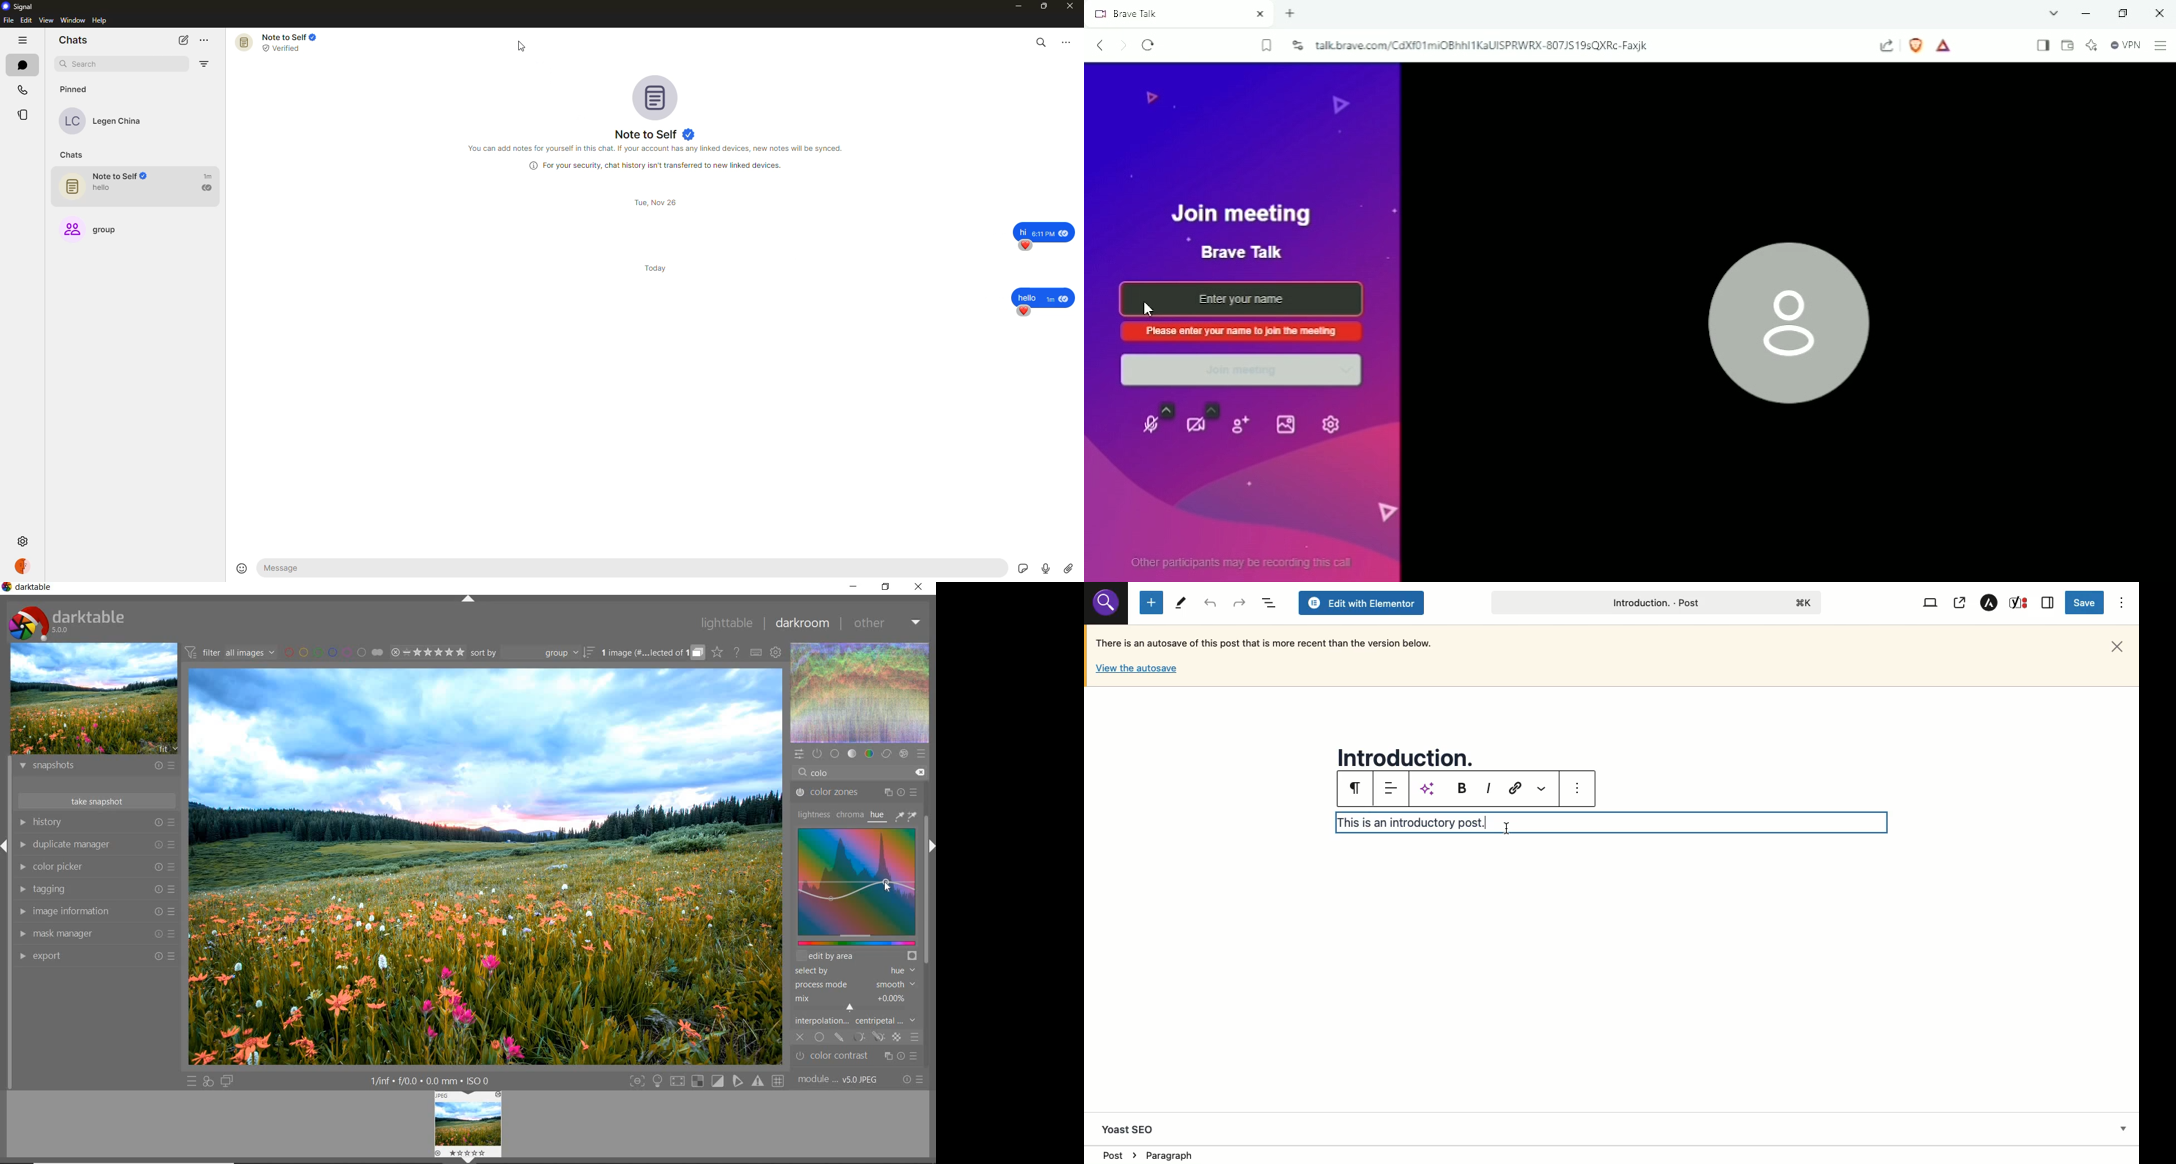 The height and width of the screenshot is (1176, 2184). Describe the element at coordinates (658, 165) in the screenshot. I see `info` at that location.